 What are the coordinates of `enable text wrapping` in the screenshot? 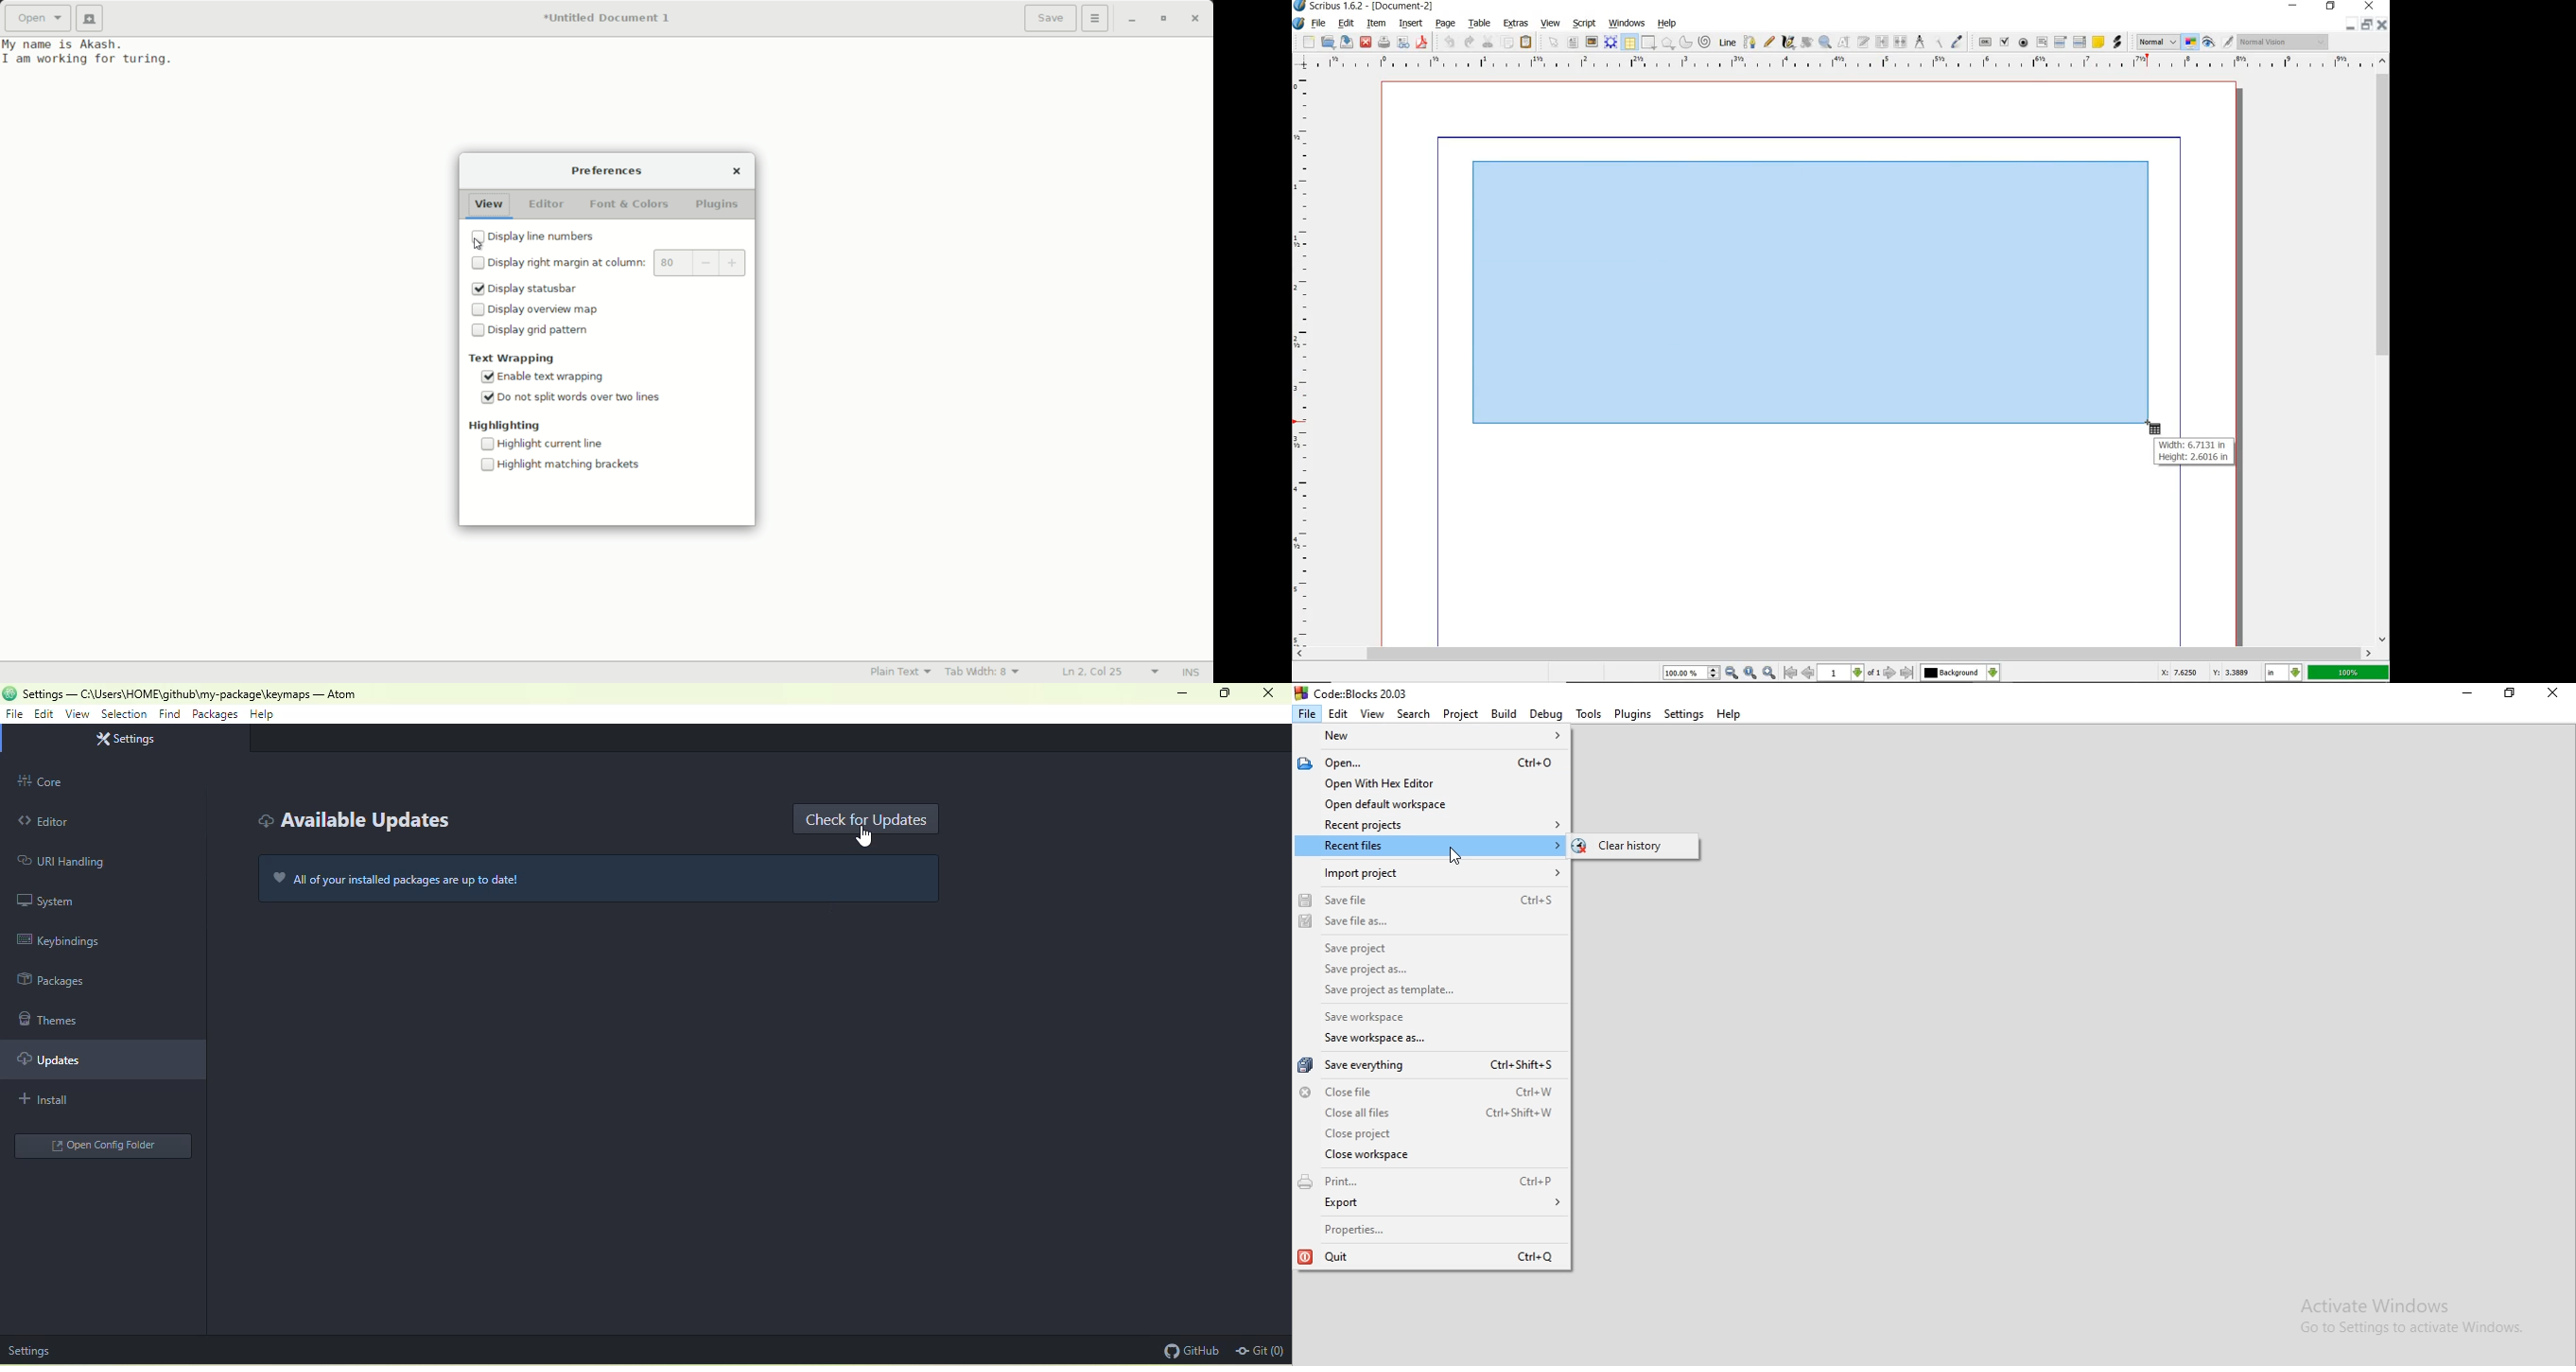 It's located at (556, 377).